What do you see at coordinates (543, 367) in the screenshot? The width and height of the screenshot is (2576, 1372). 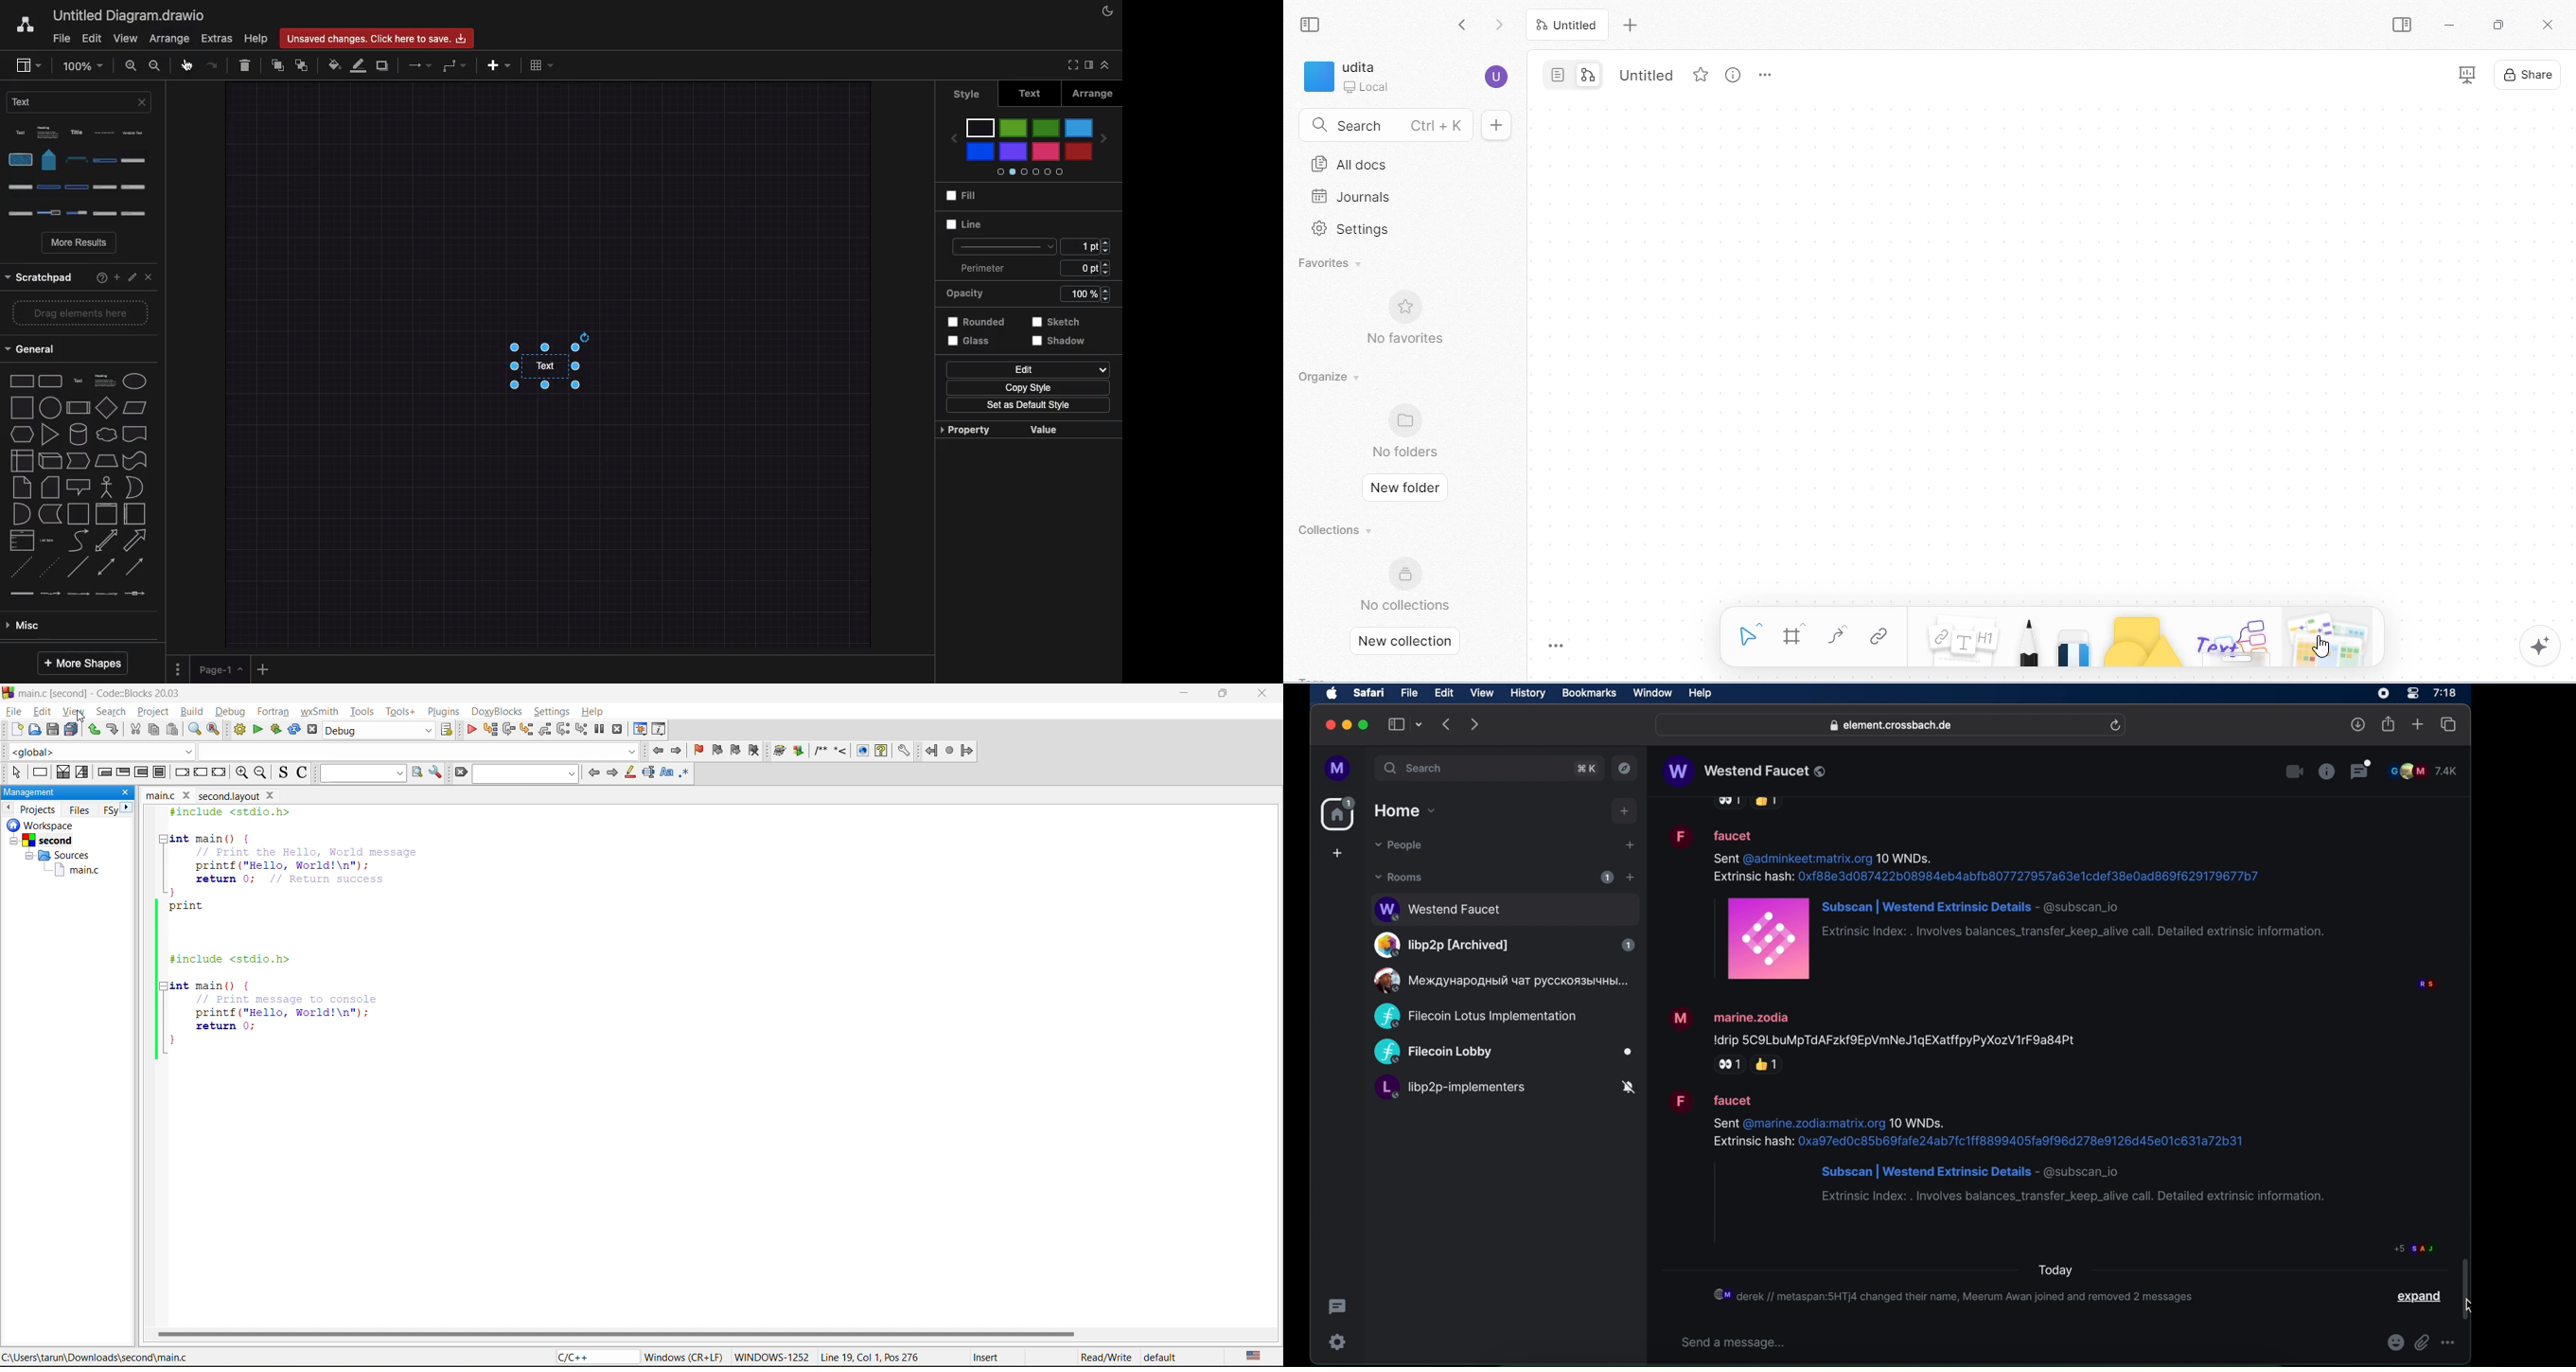 I see `Text` at bounding box center [543, 367].